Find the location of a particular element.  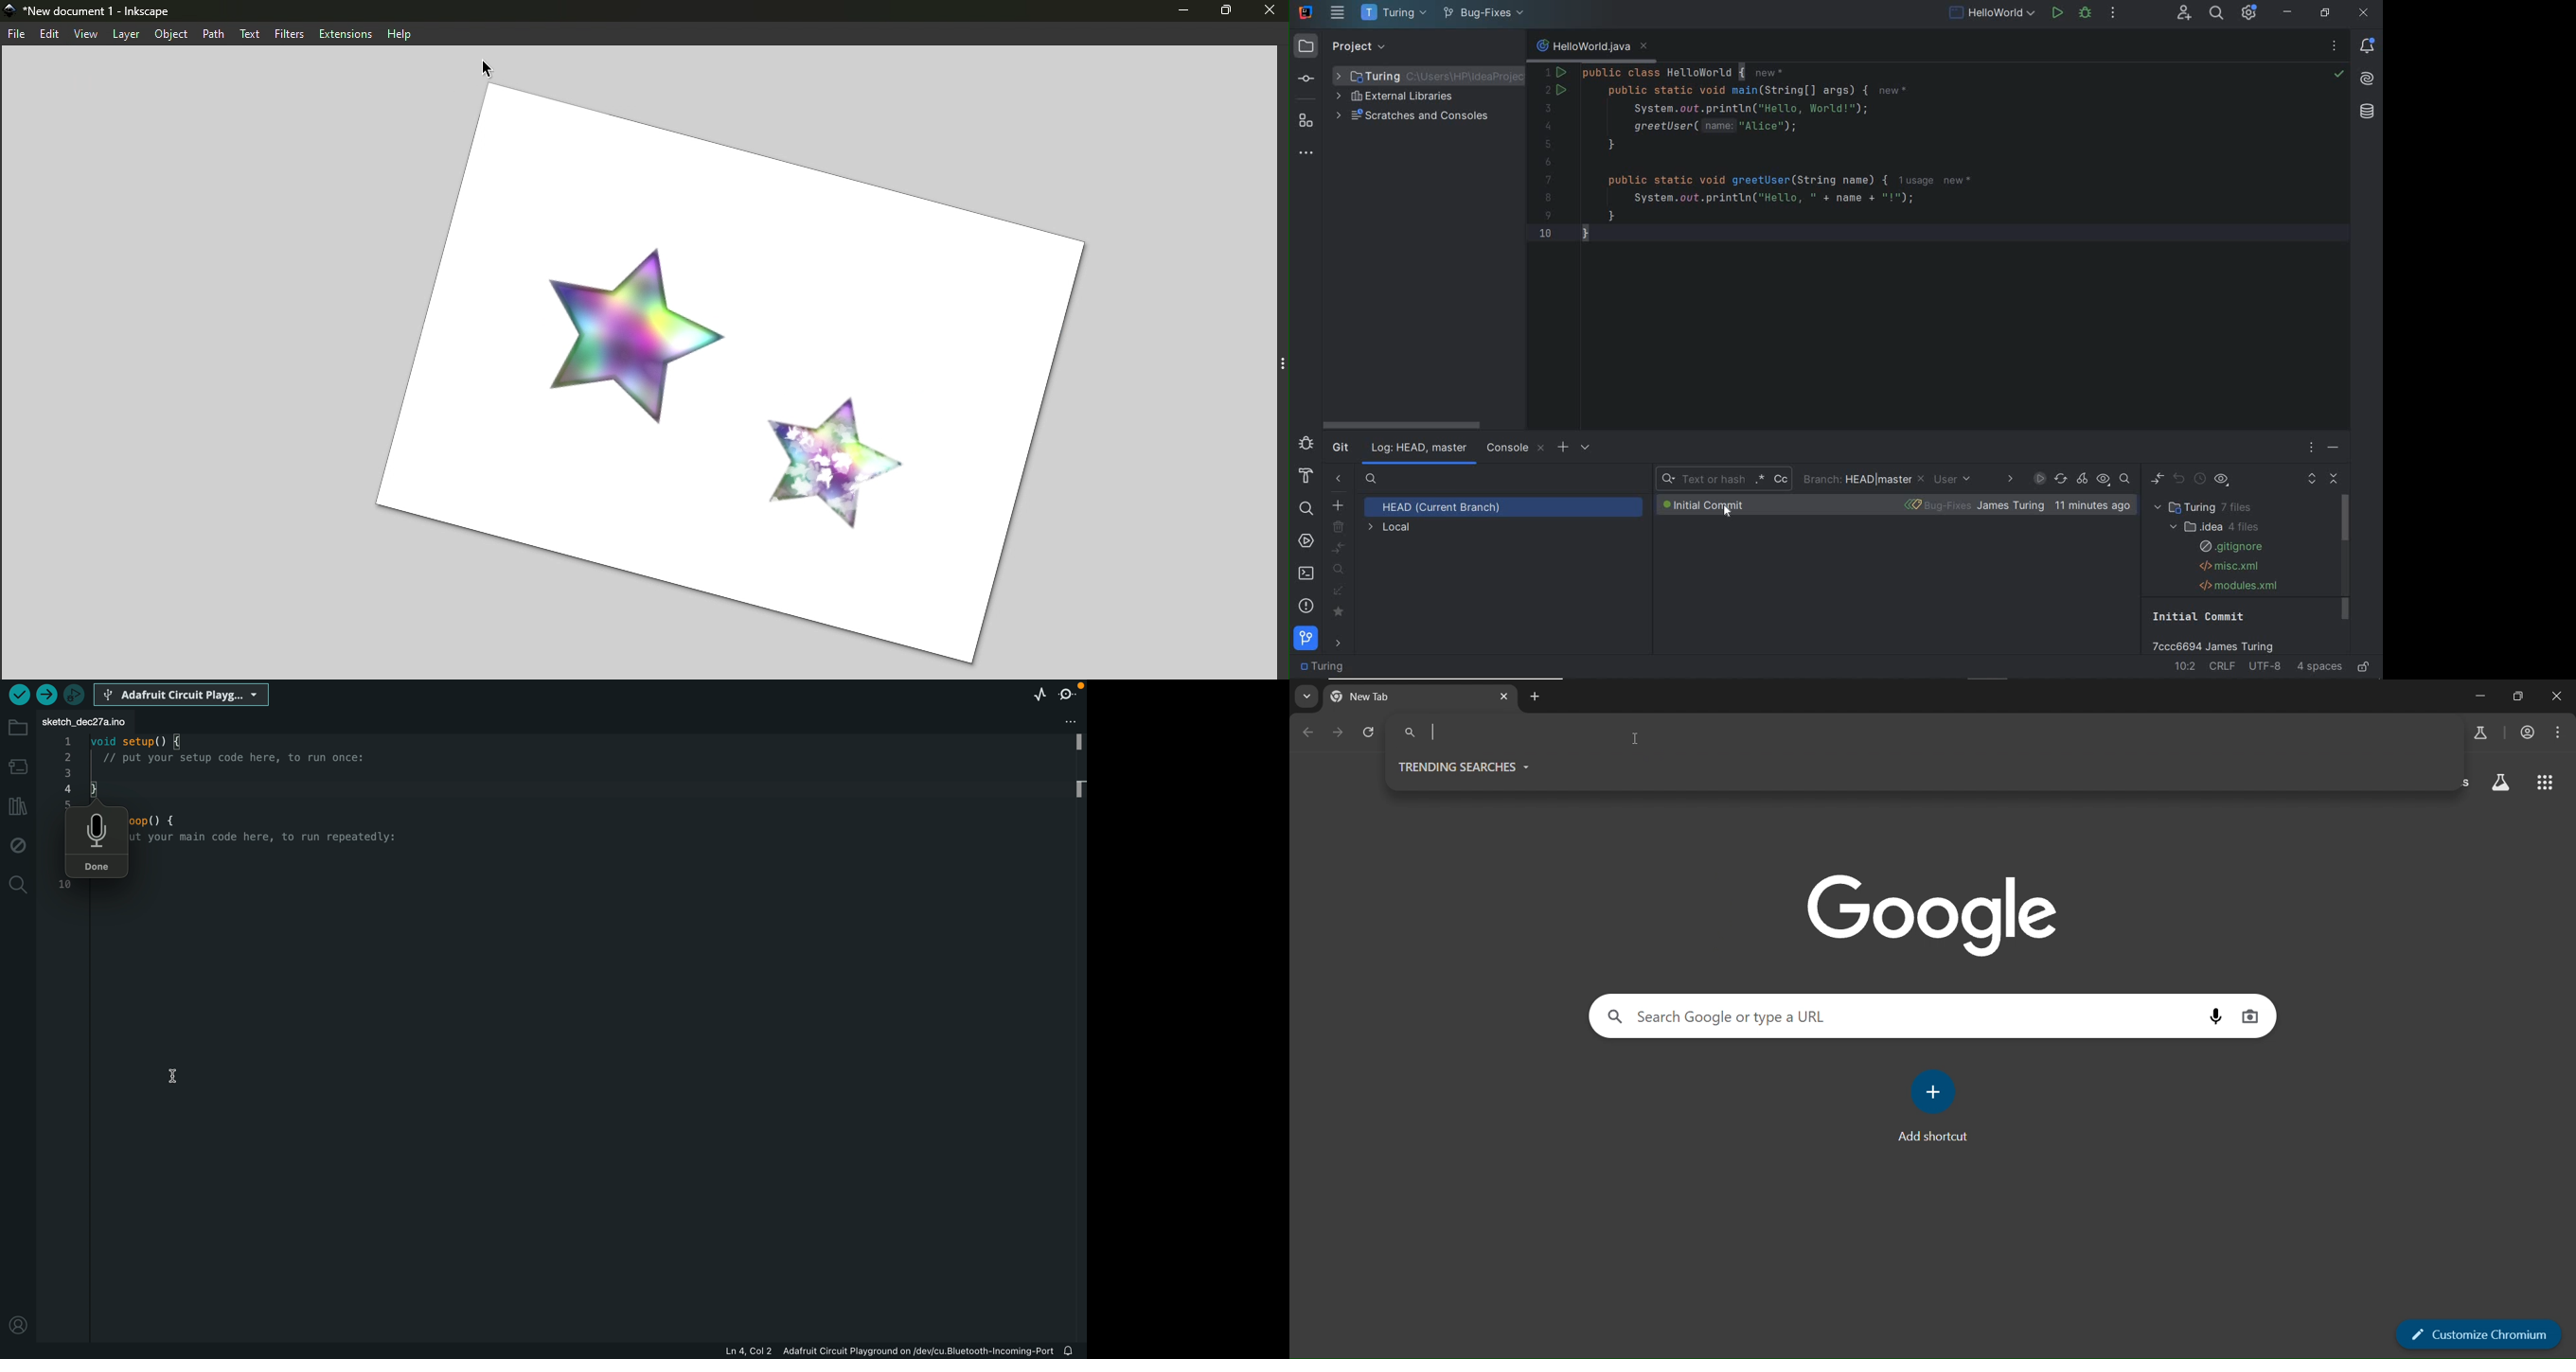

main menu is located at coordinates (1339, 12).